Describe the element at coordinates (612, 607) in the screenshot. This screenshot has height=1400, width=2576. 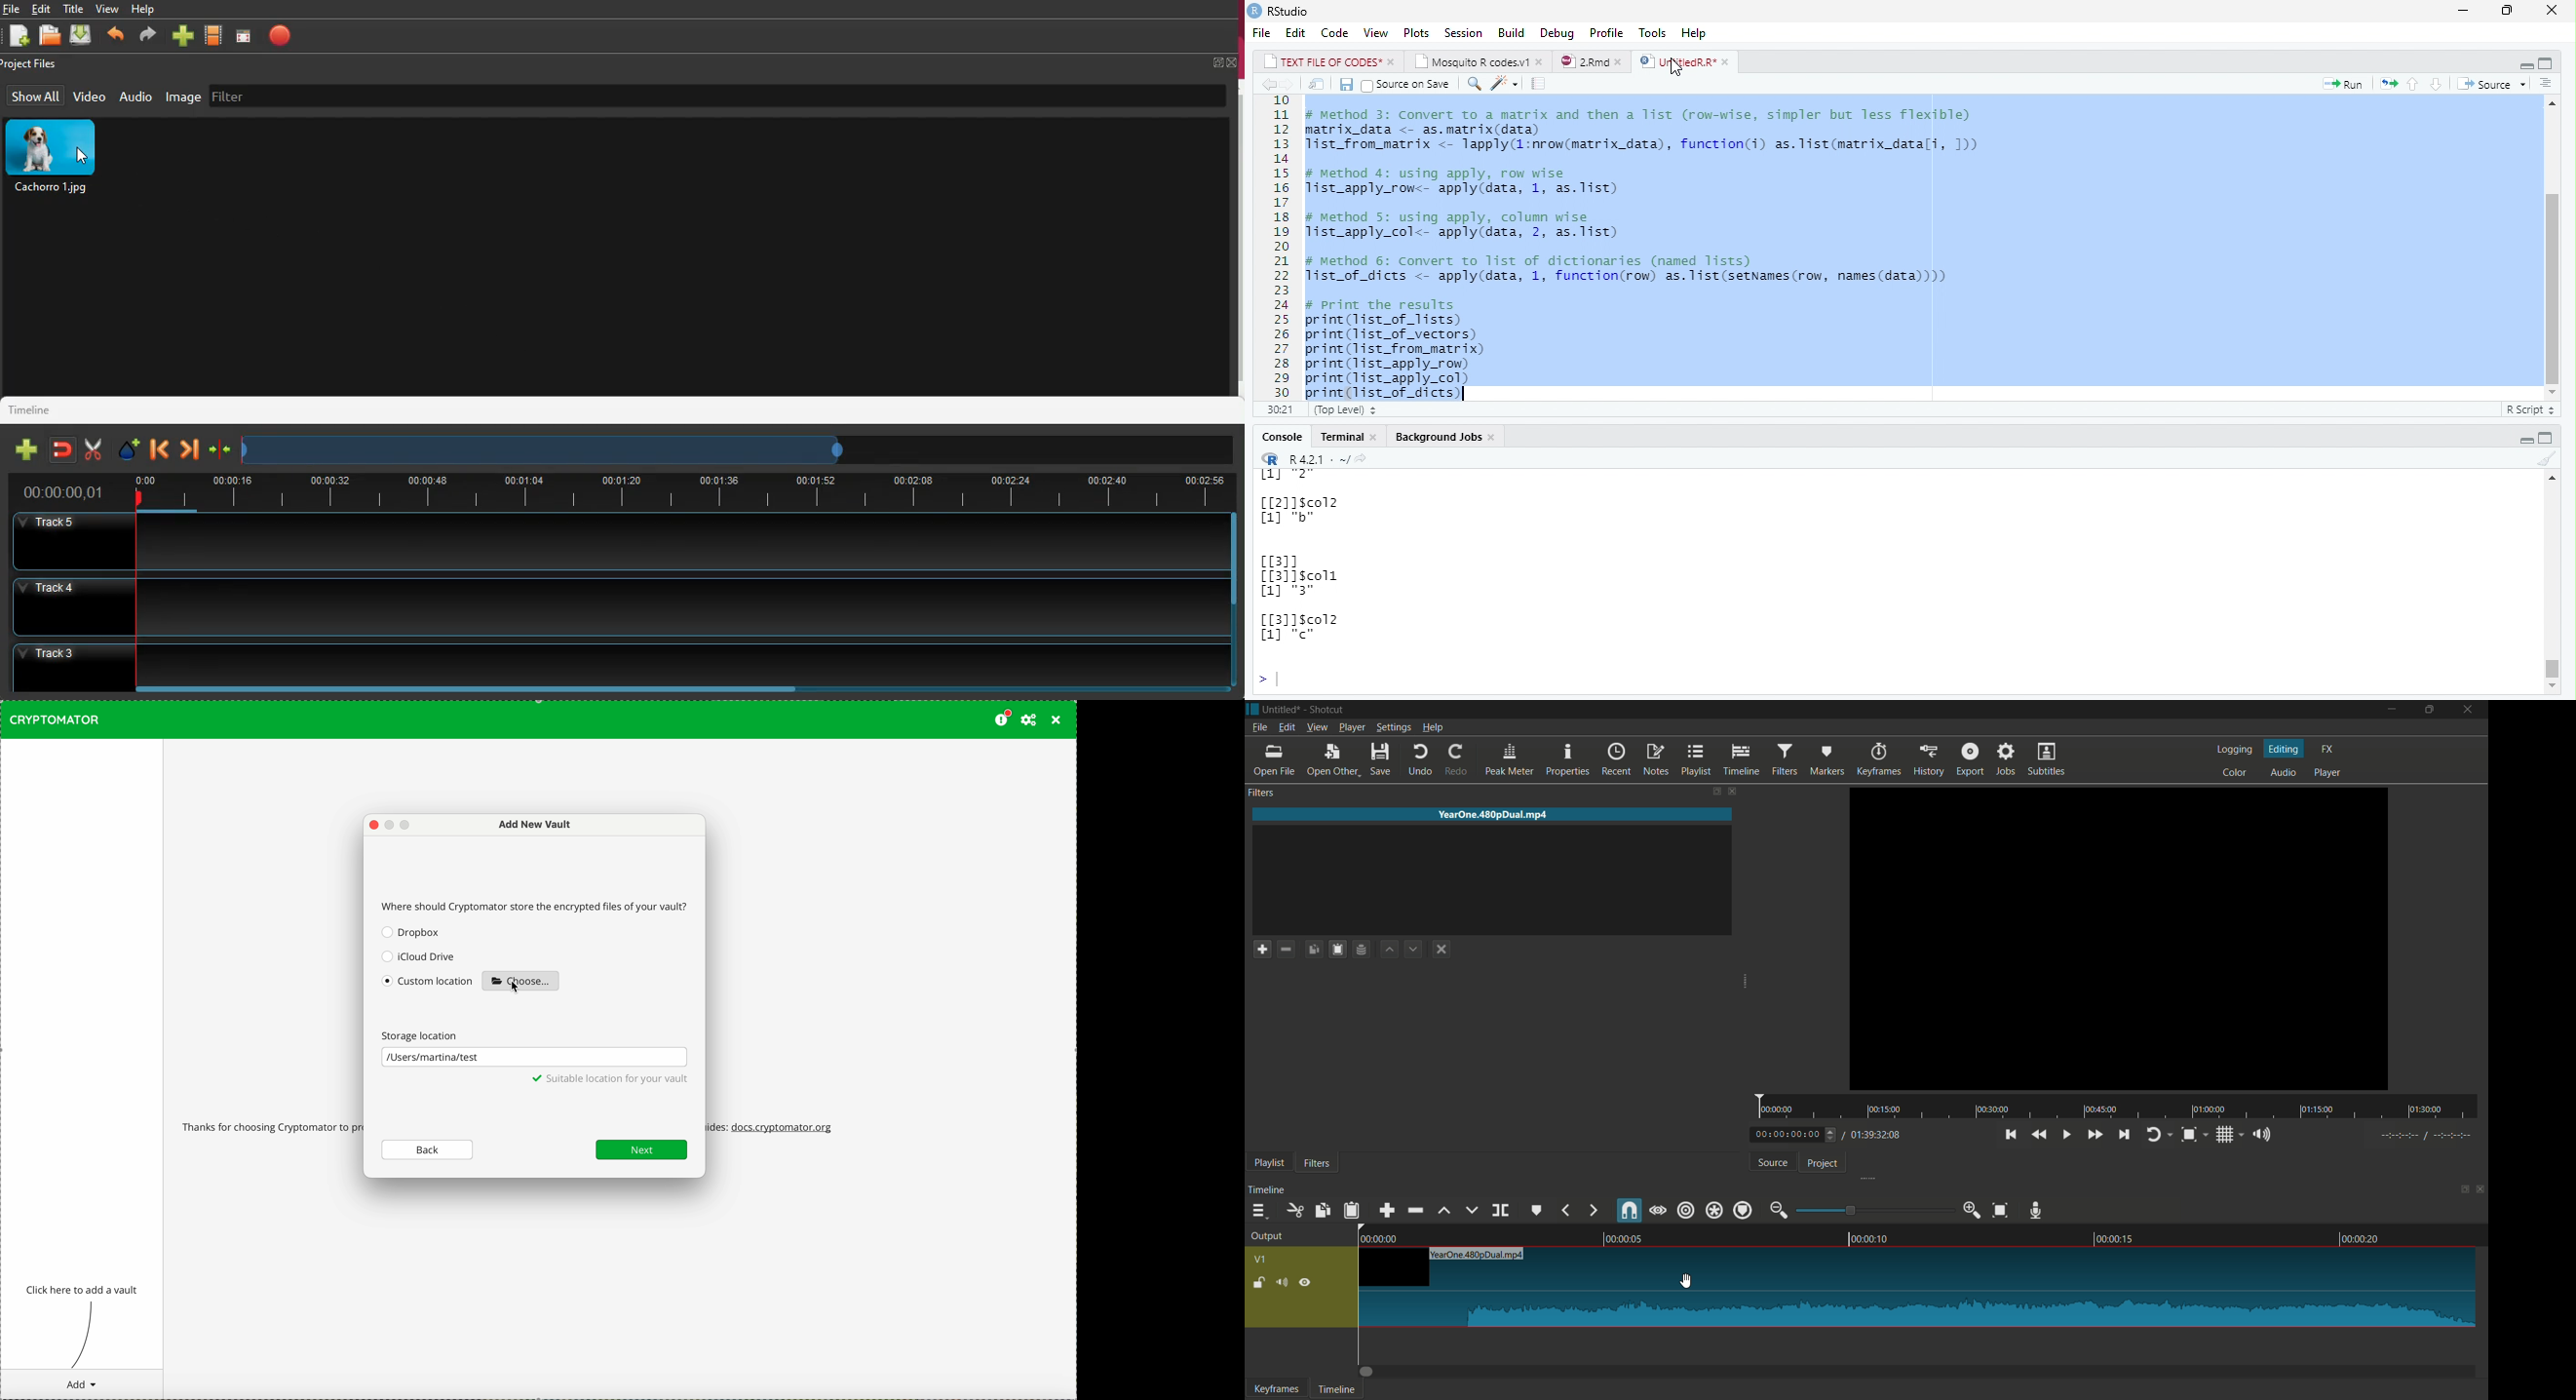
I see `track` at that location.